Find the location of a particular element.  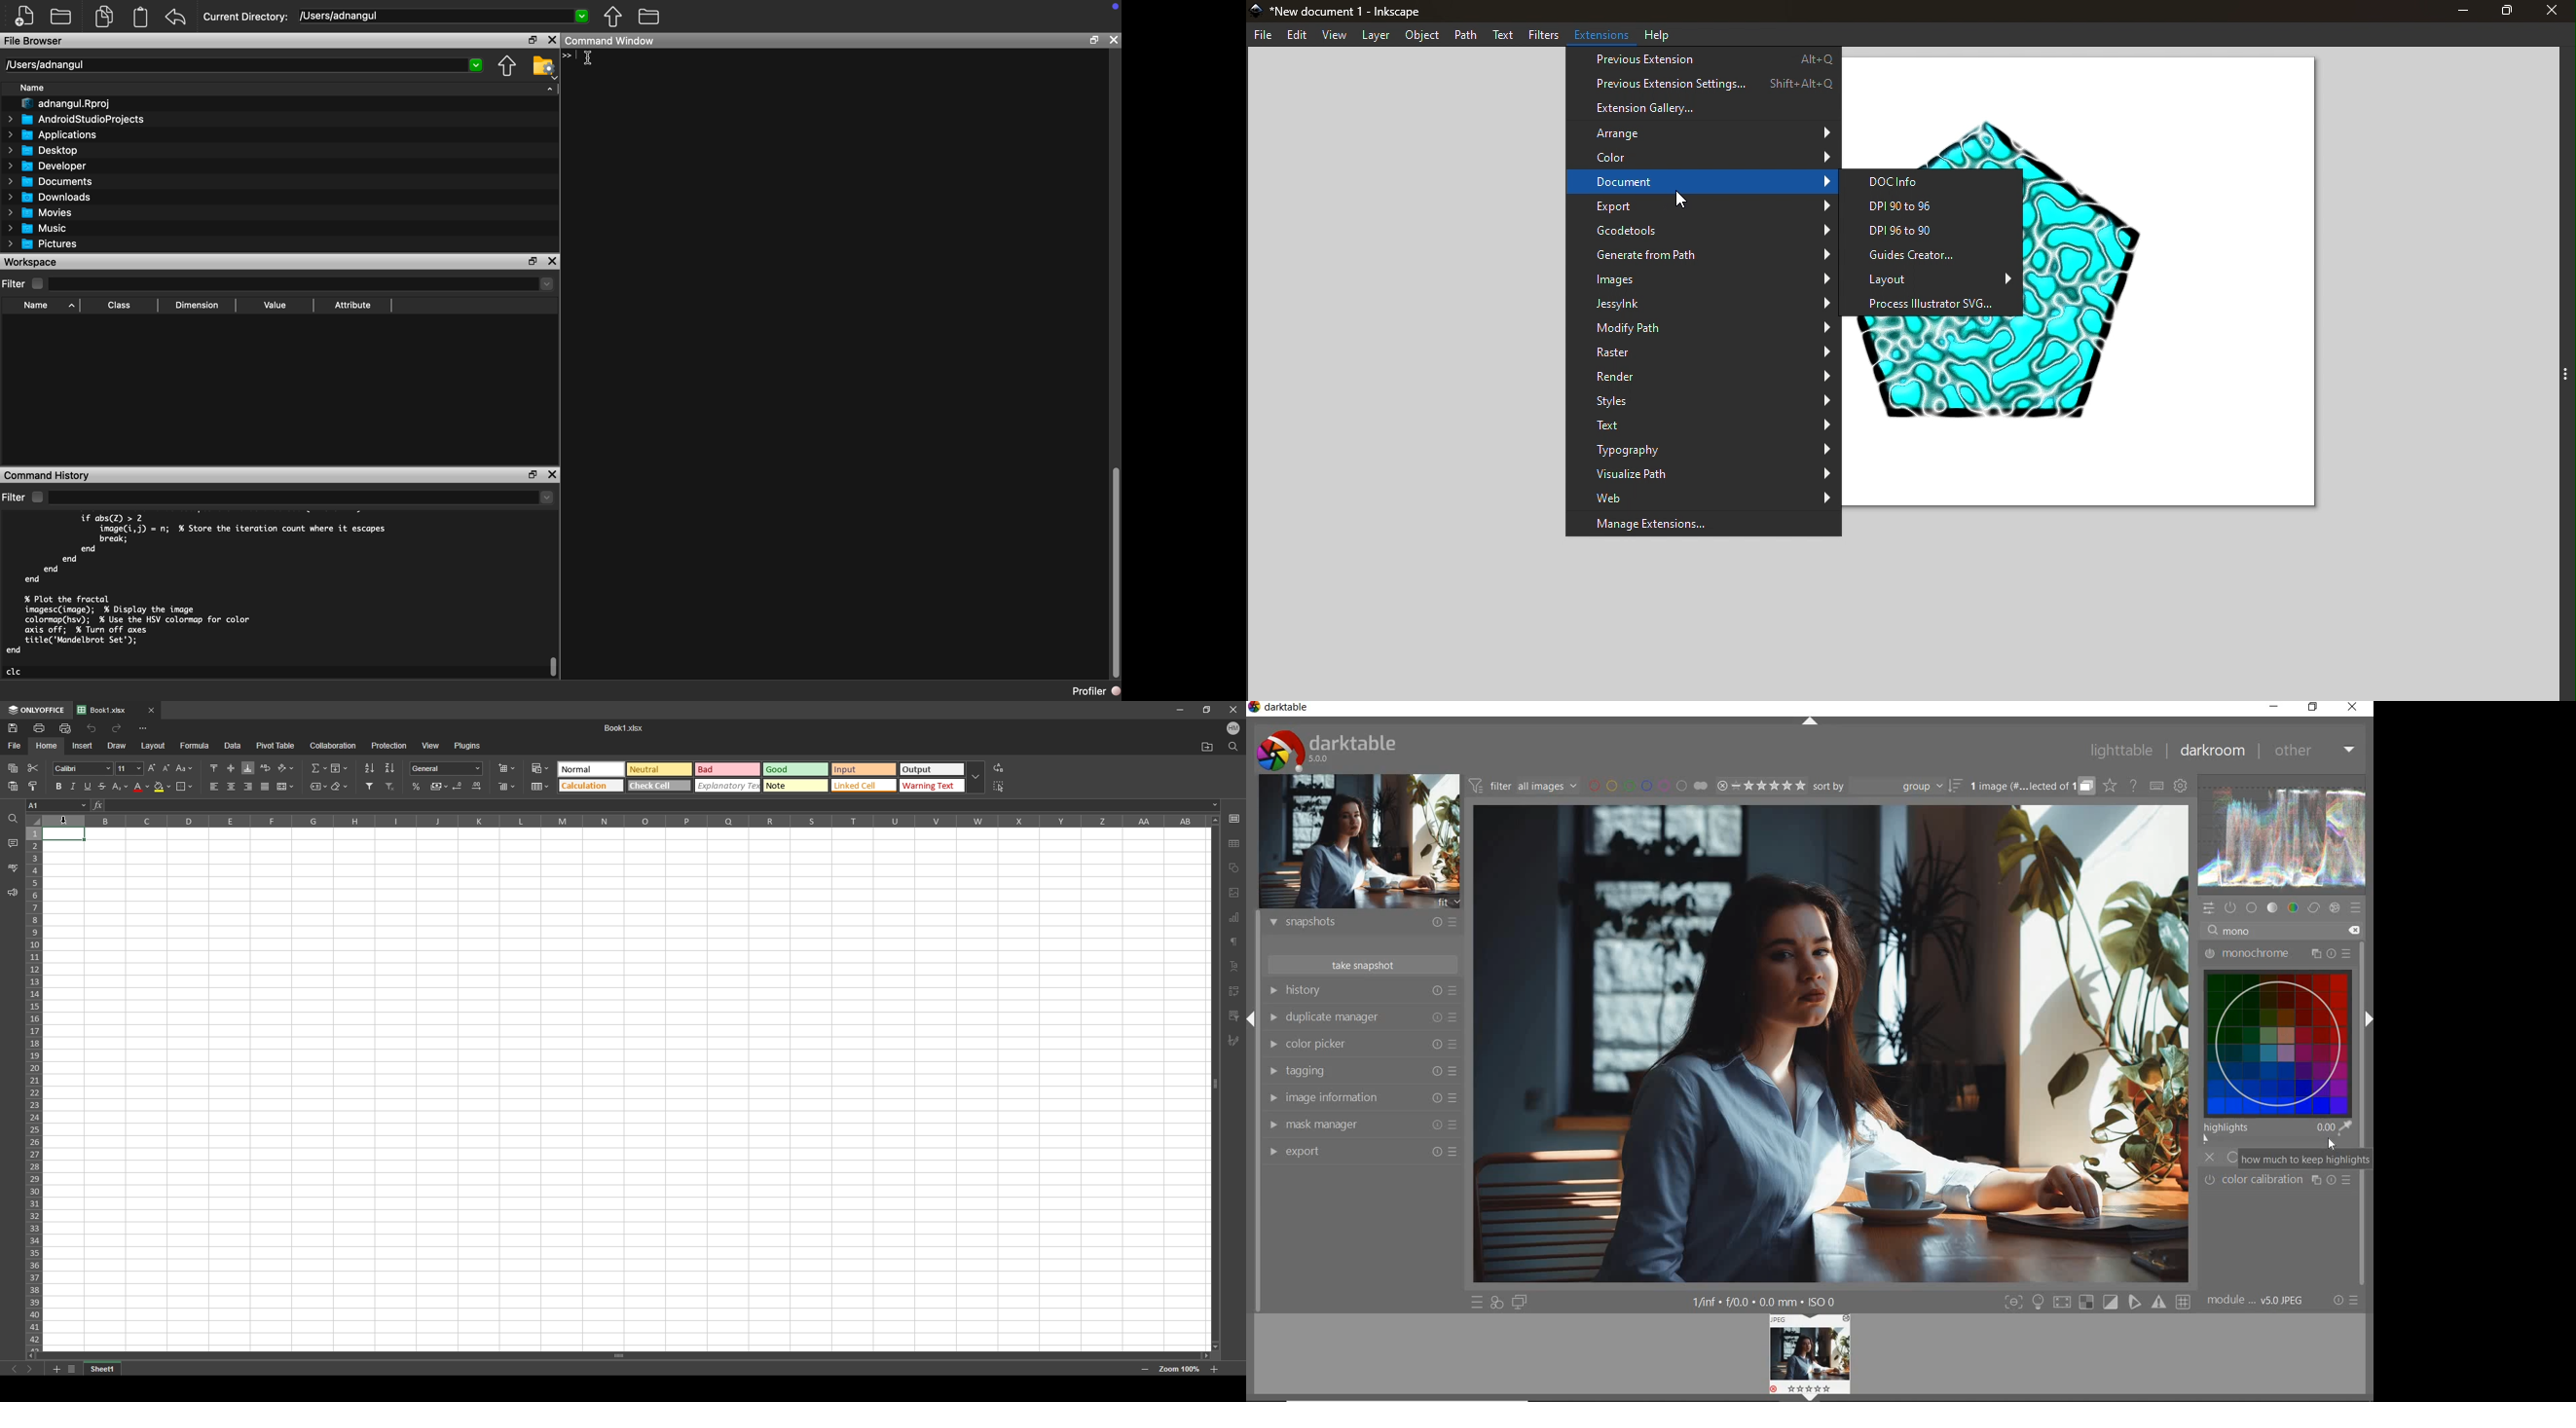

image is located at coordinates (1234, 892).